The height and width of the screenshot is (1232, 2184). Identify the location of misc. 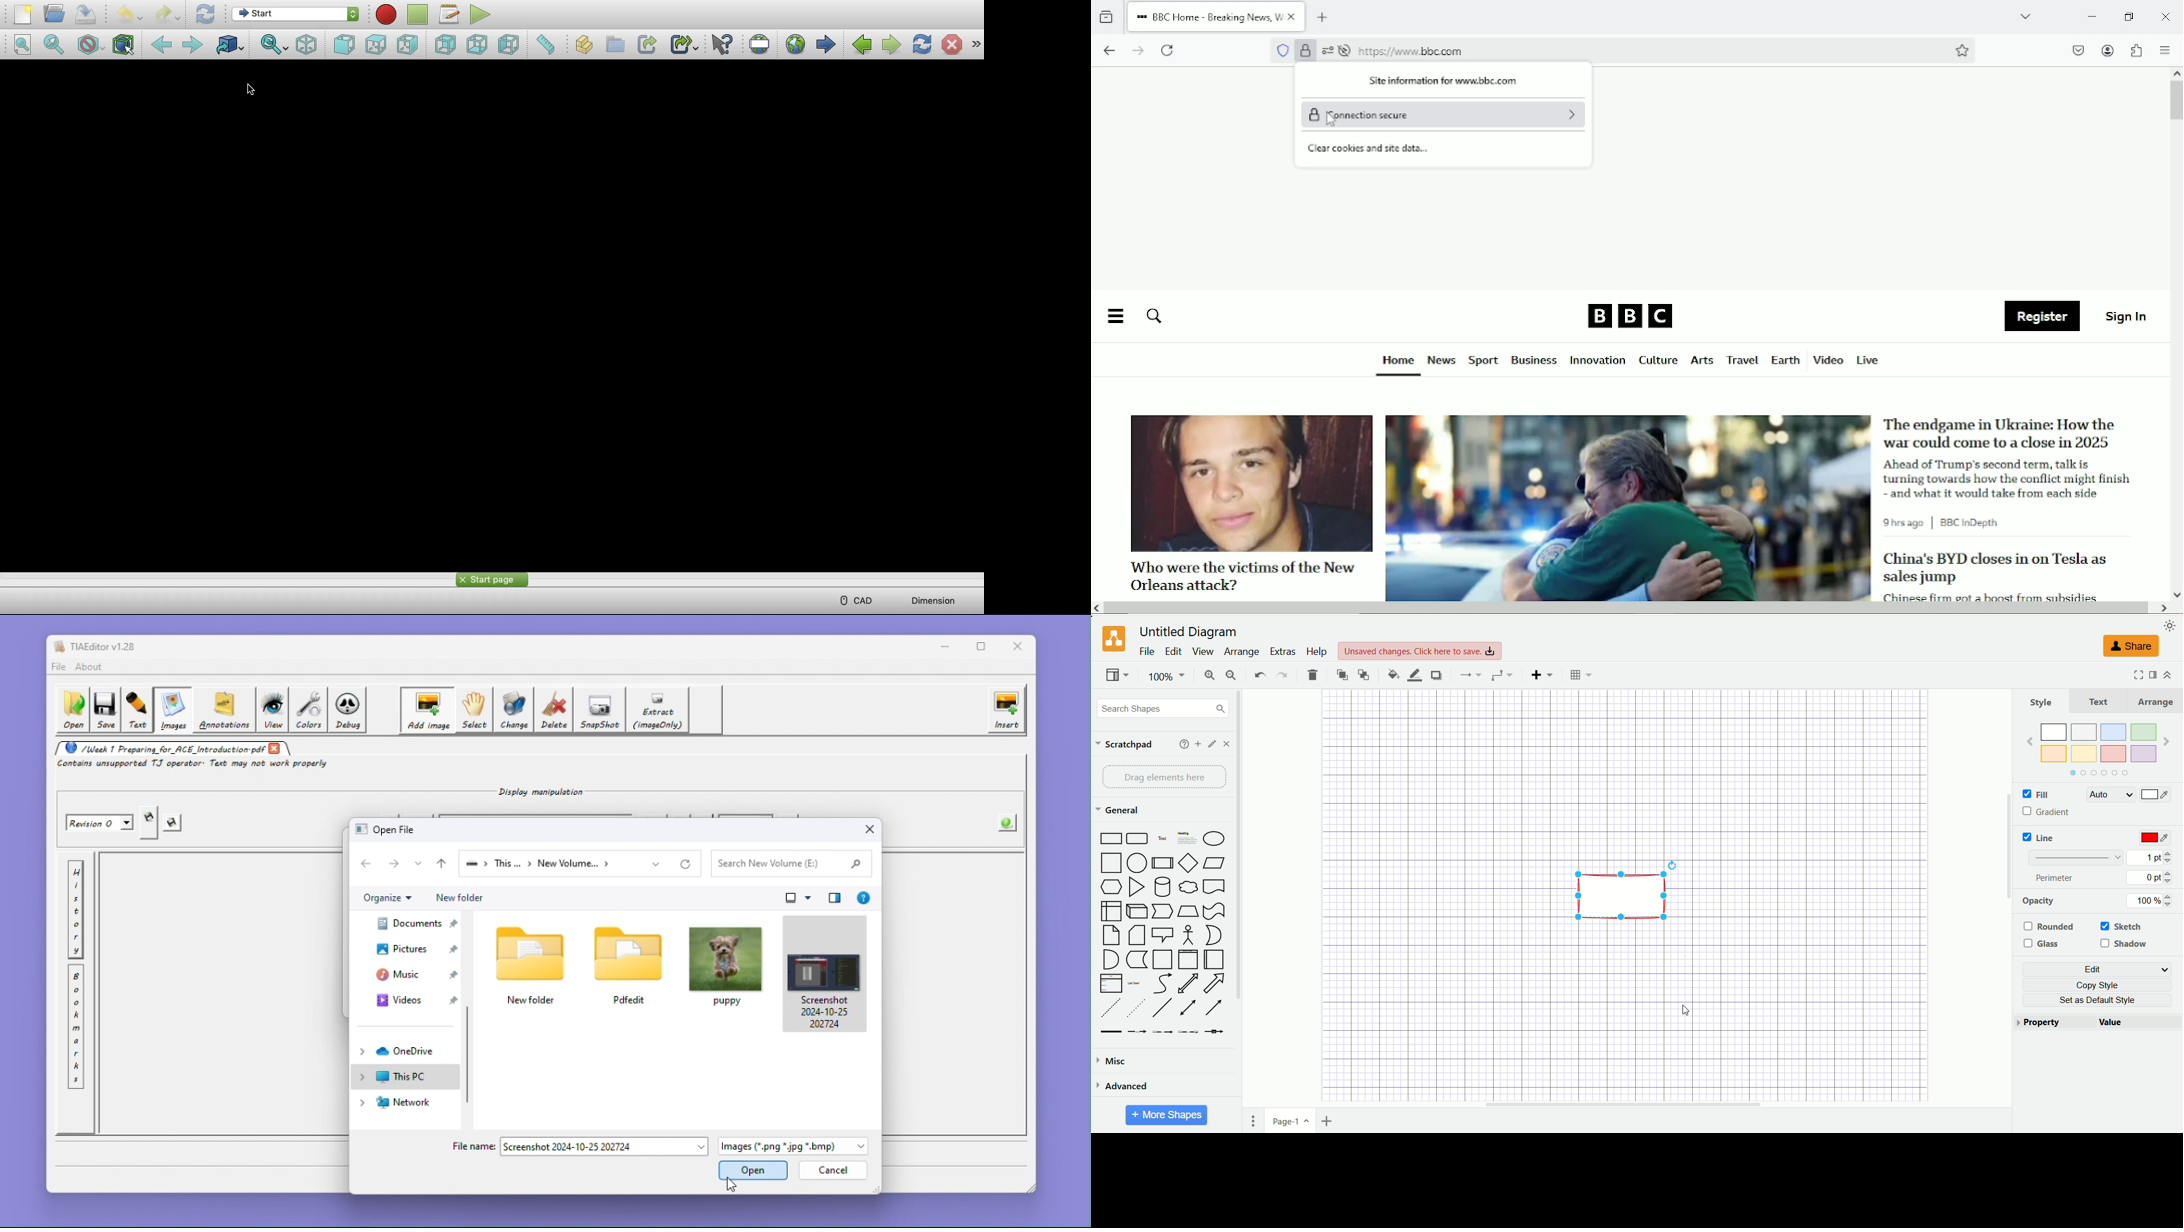
(1114, 1062).